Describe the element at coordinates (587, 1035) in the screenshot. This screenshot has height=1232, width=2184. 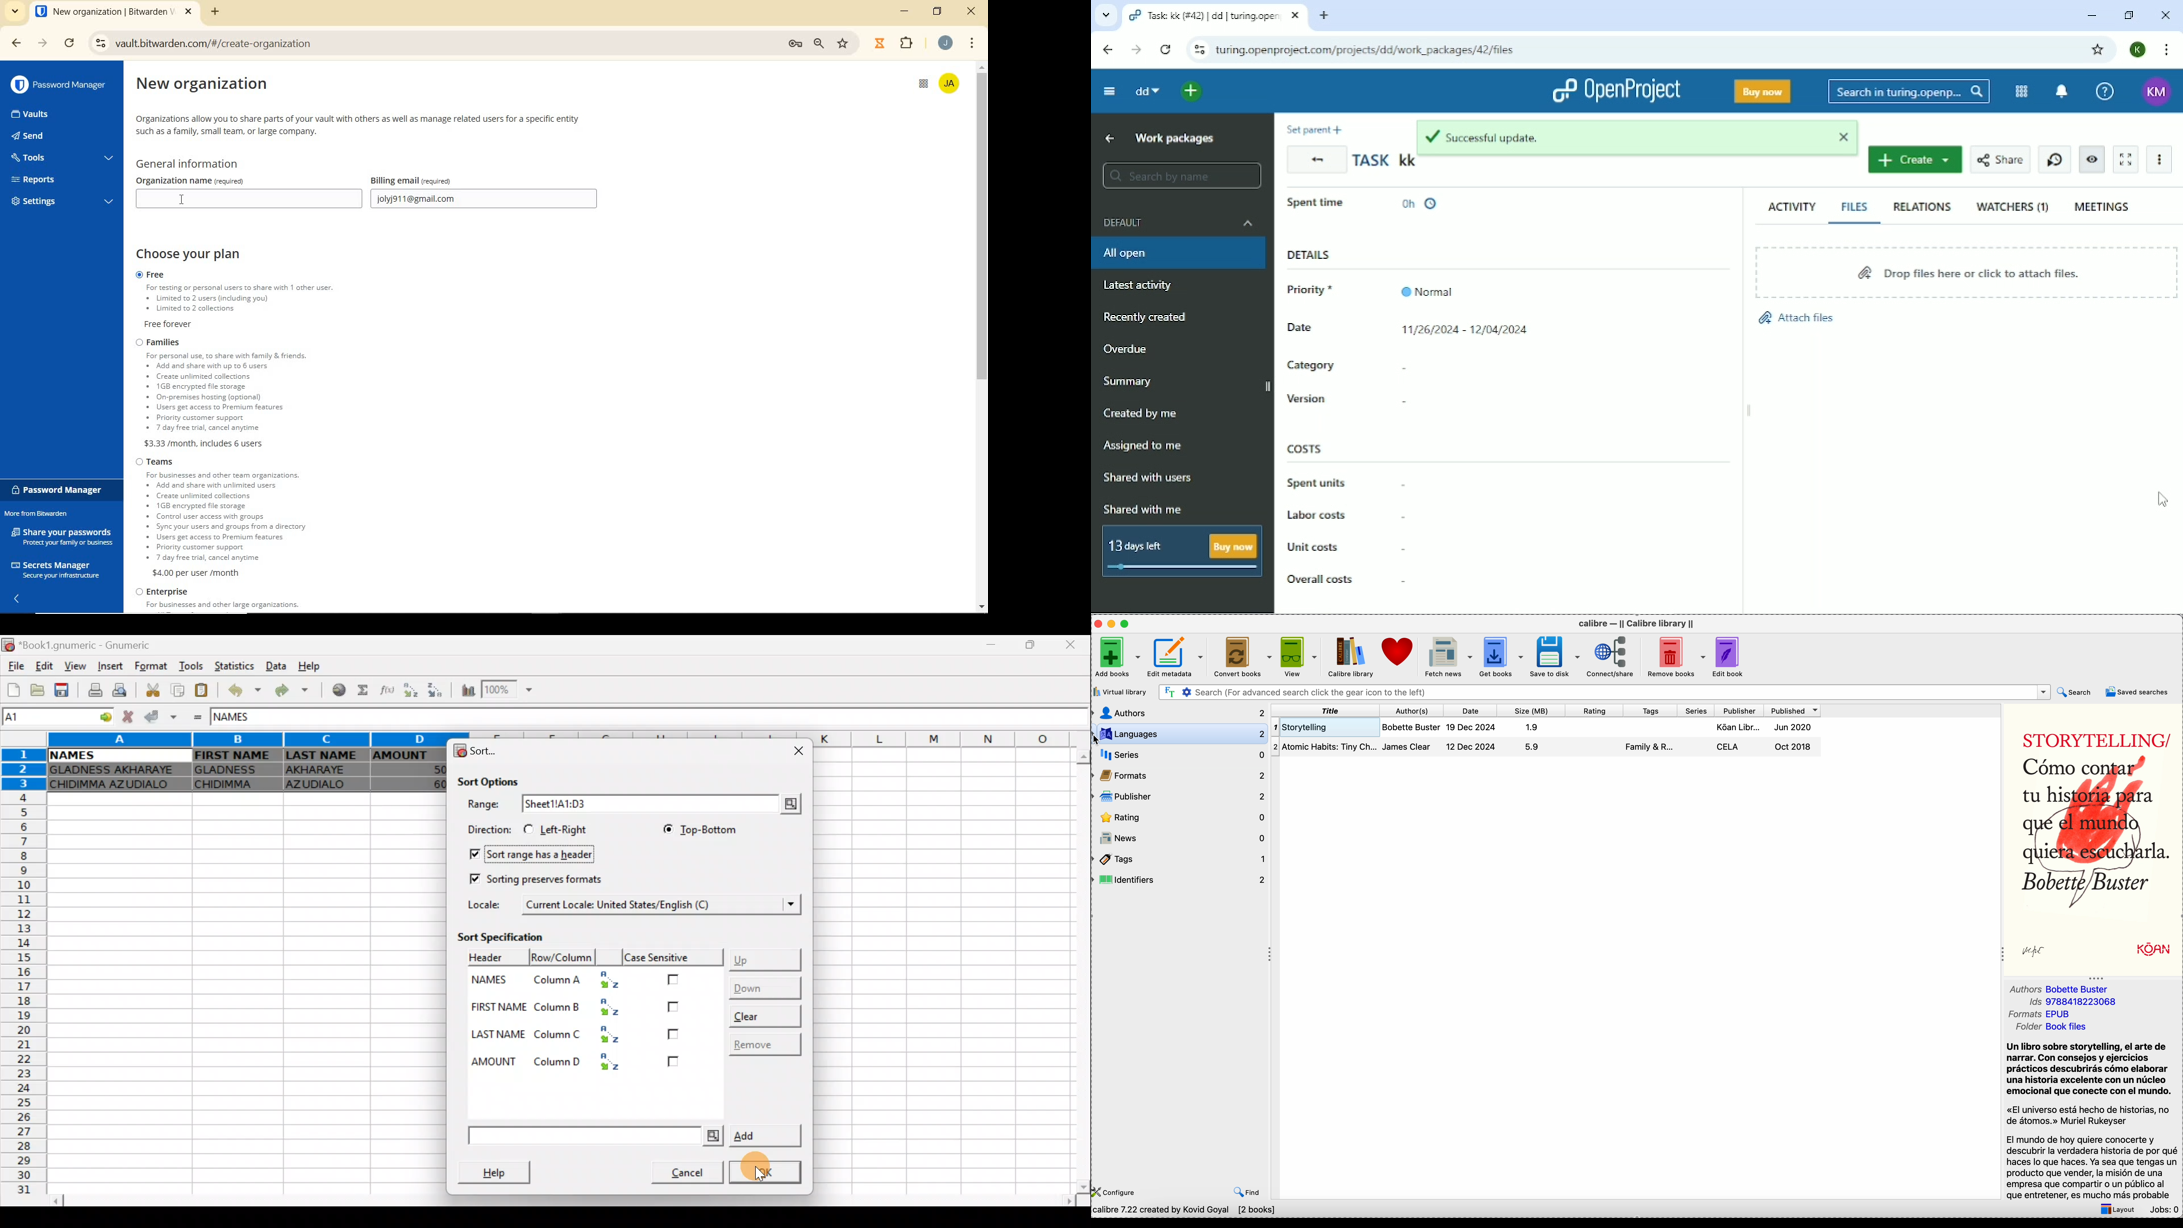
I see `Column C` at that location.